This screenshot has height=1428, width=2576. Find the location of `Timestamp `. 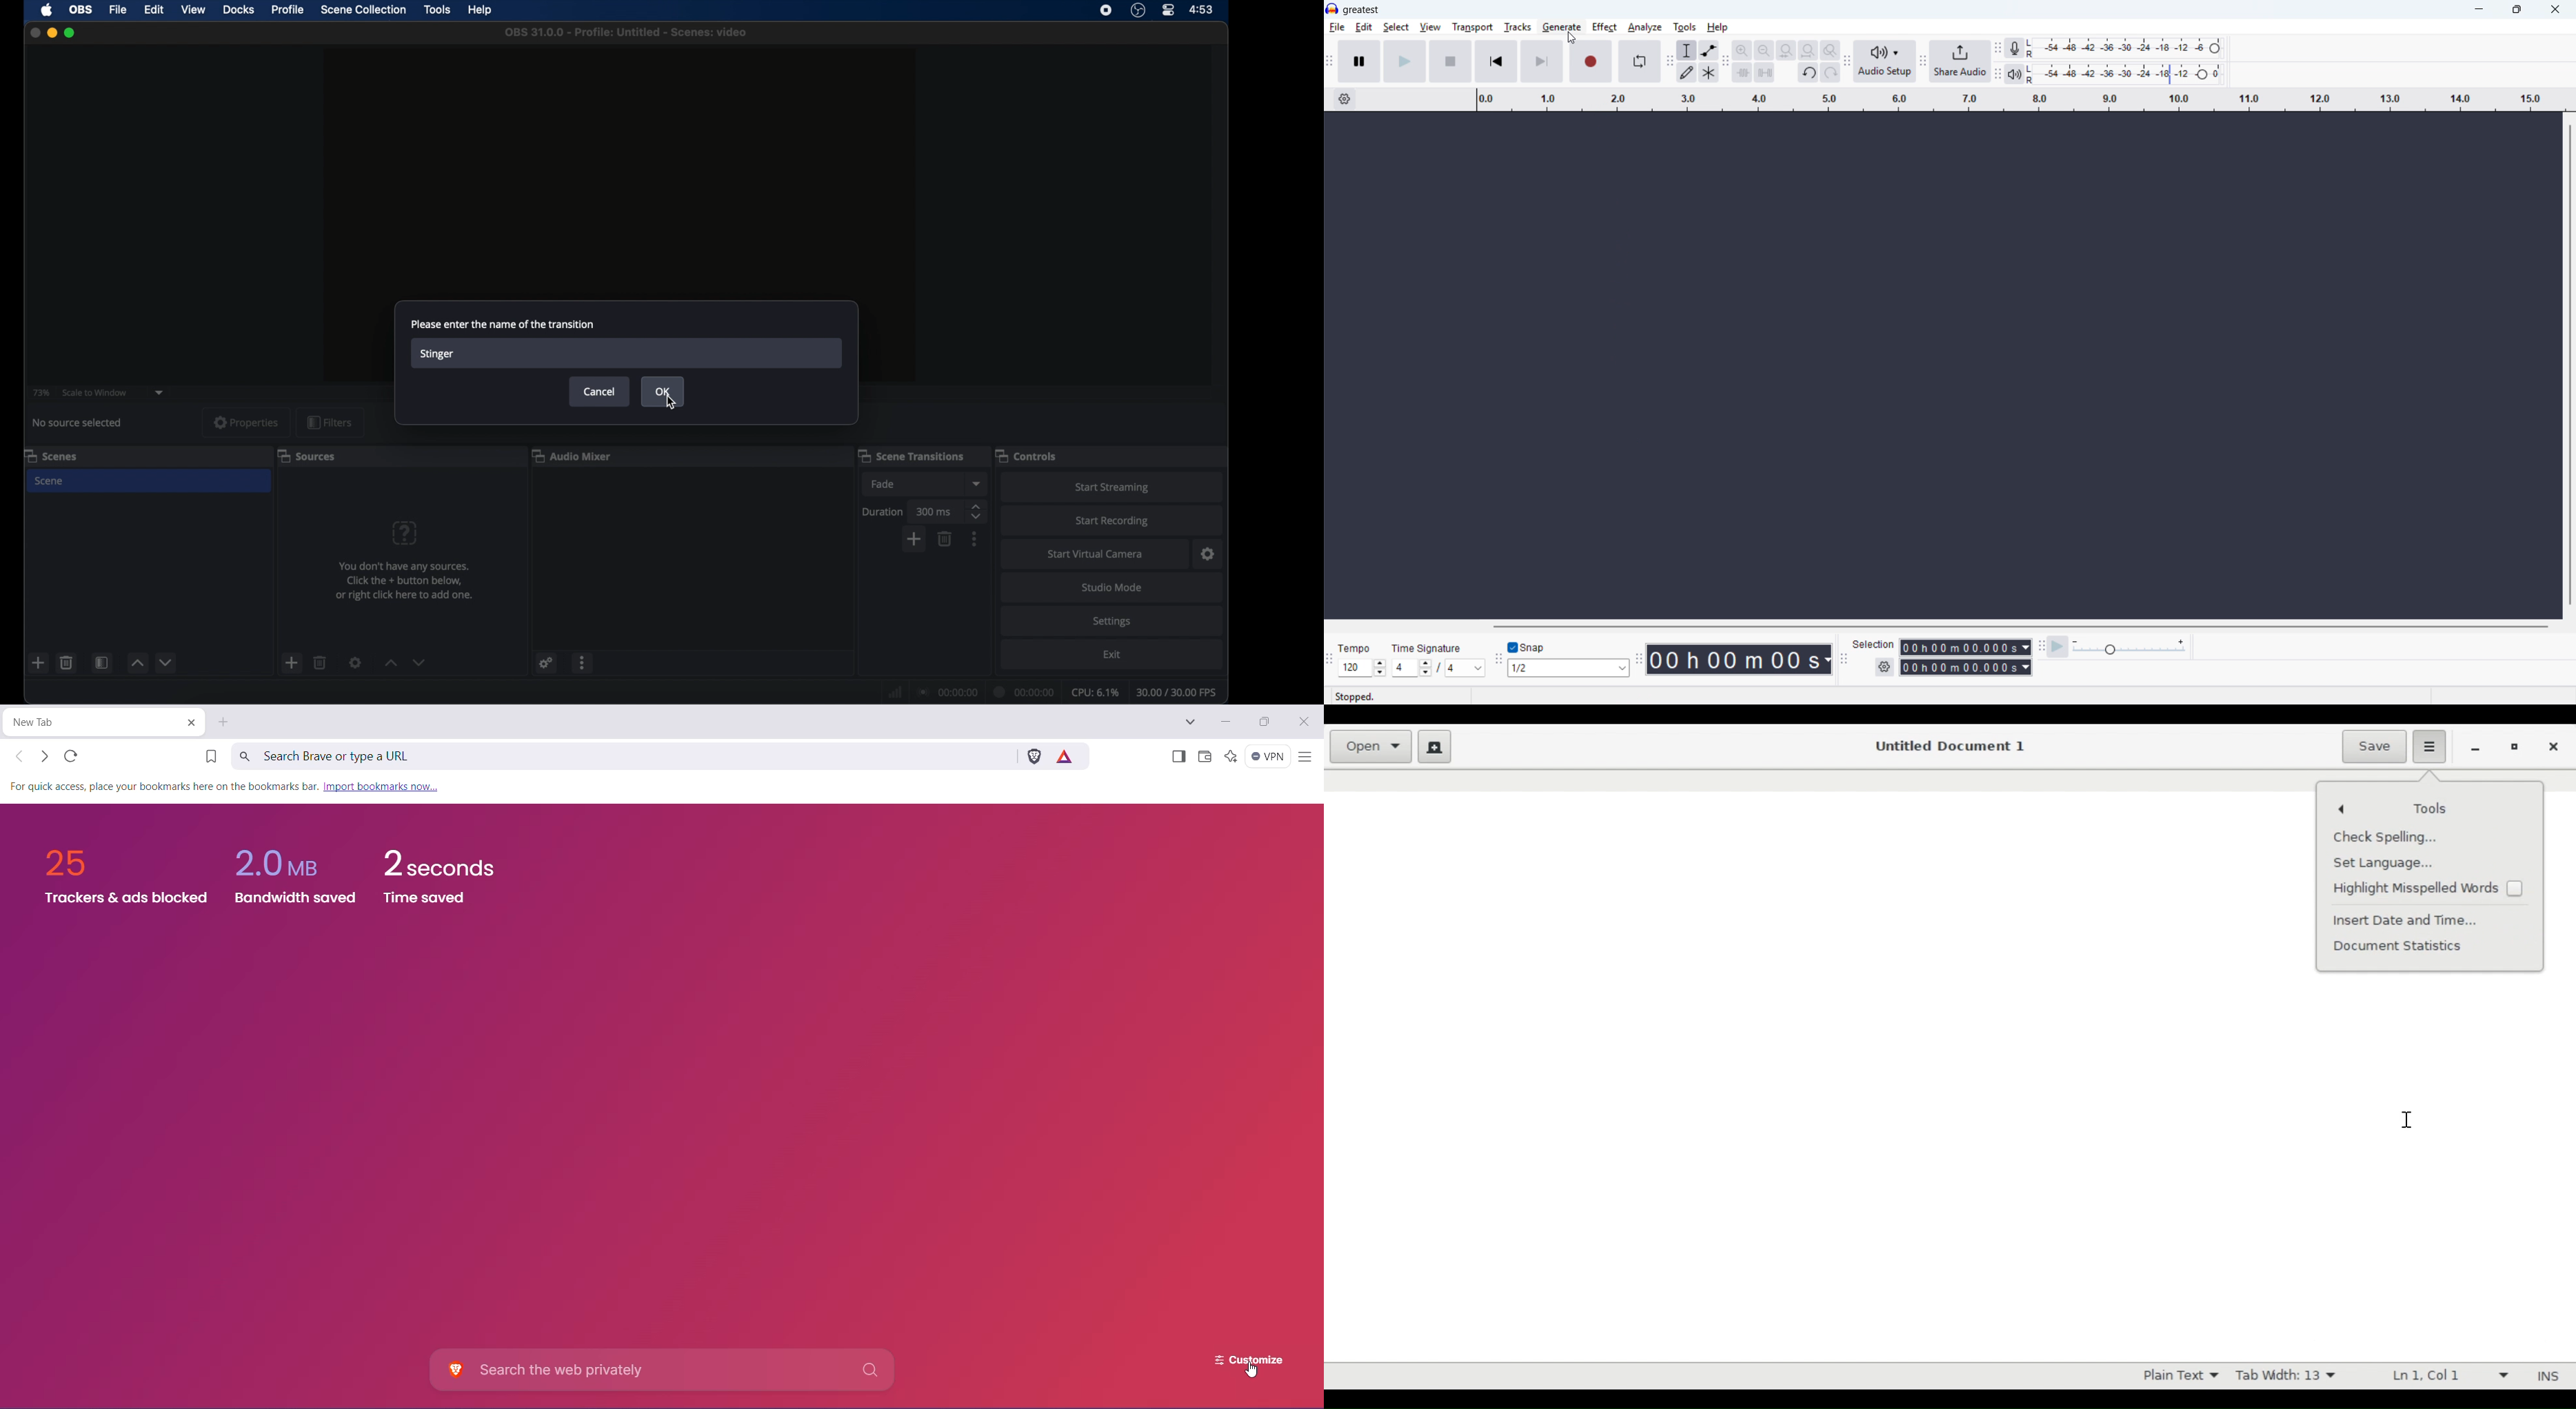

Timestamp  is located at coordinates (1741, 658).